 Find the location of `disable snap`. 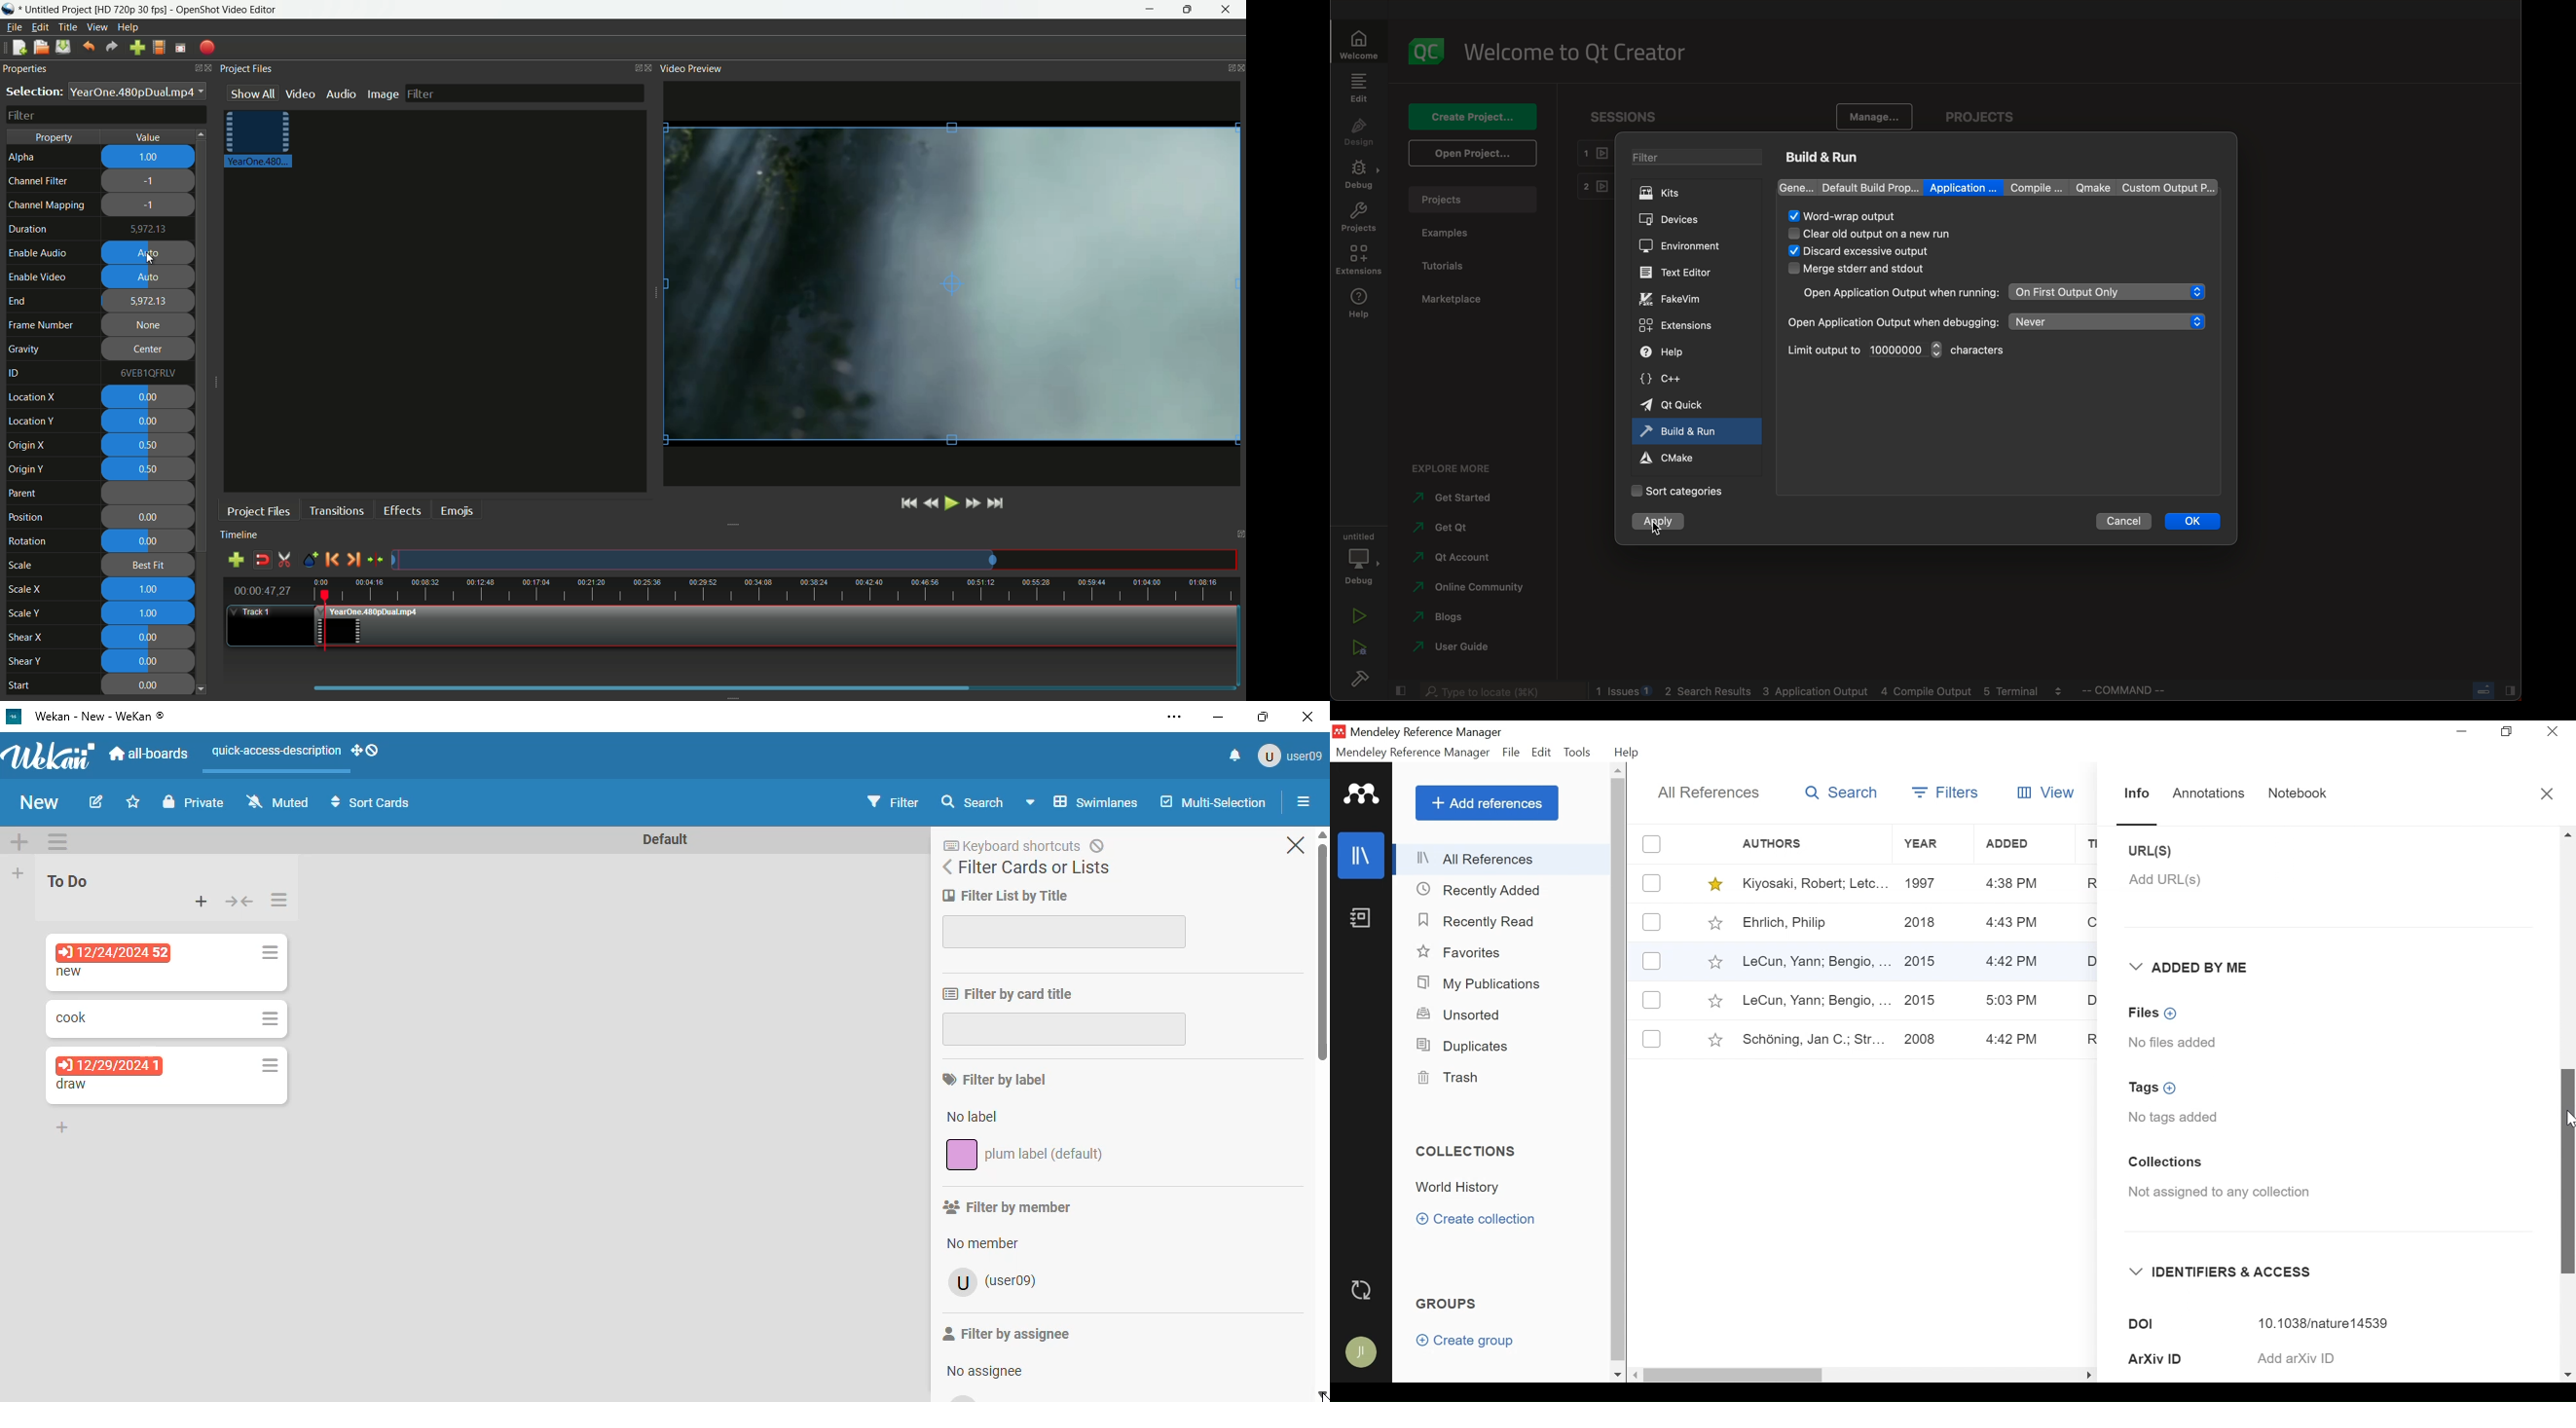

disable snap is located at coordinates (262, 560).